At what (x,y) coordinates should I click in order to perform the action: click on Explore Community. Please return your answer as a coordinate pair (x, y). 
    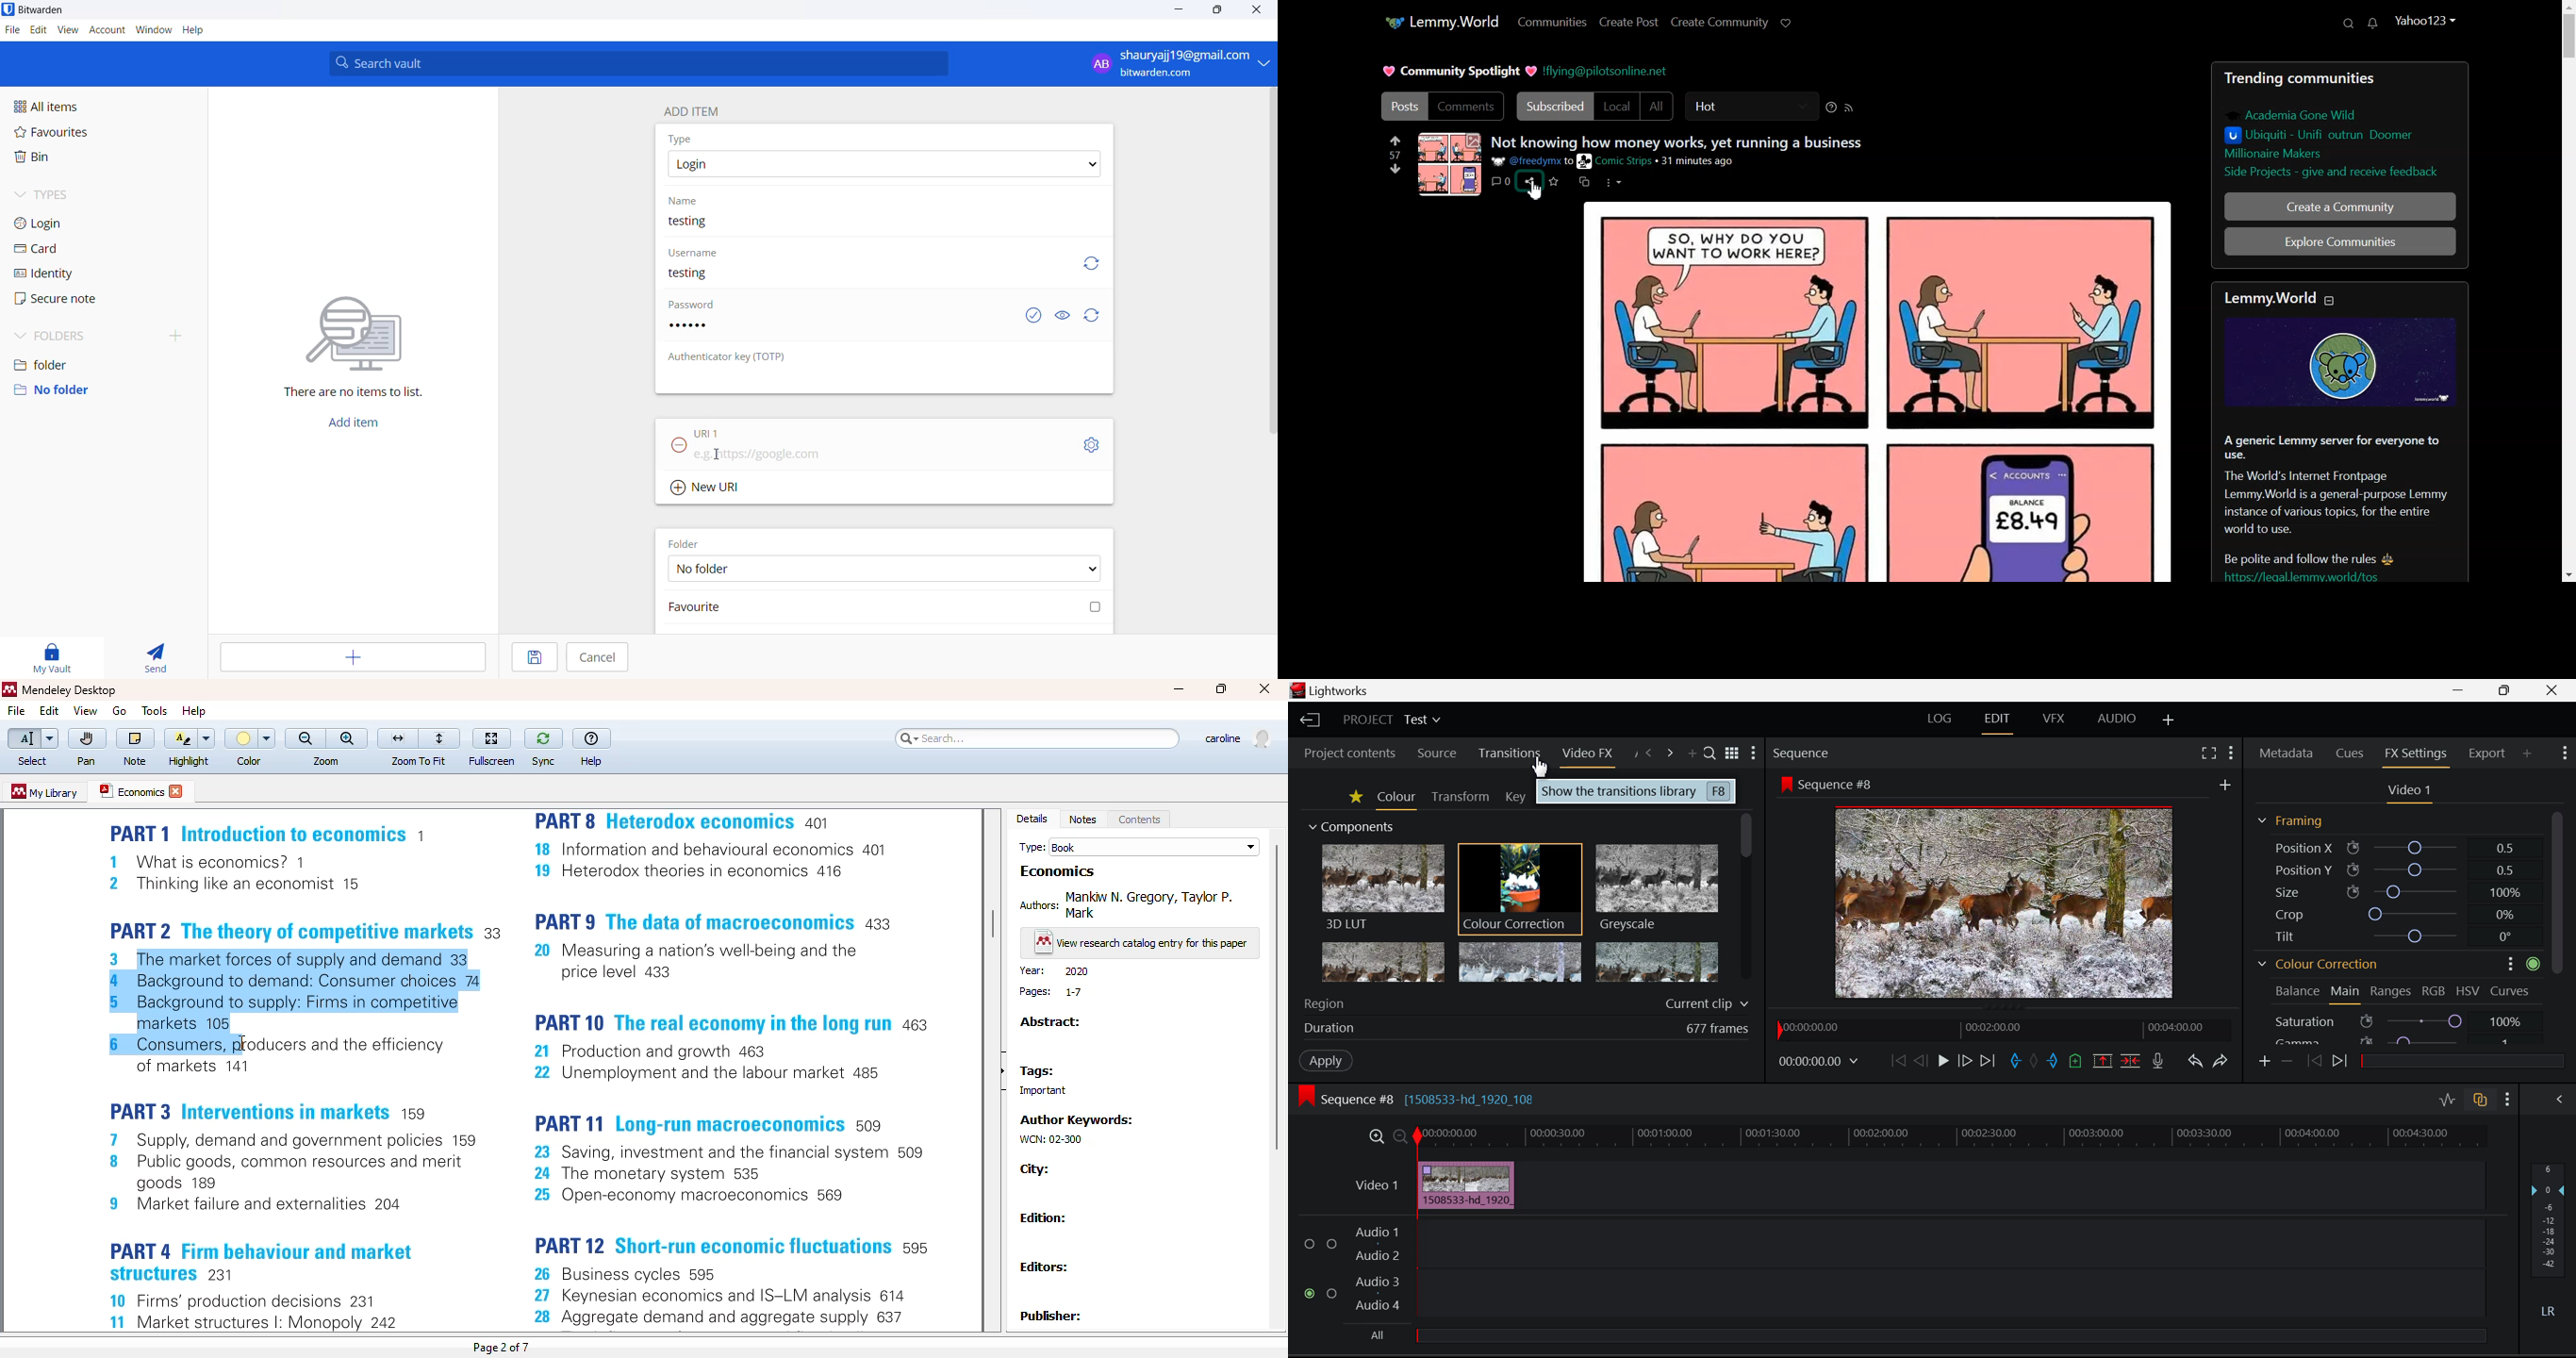
    Looking at the image, I should click on (2339, 242).